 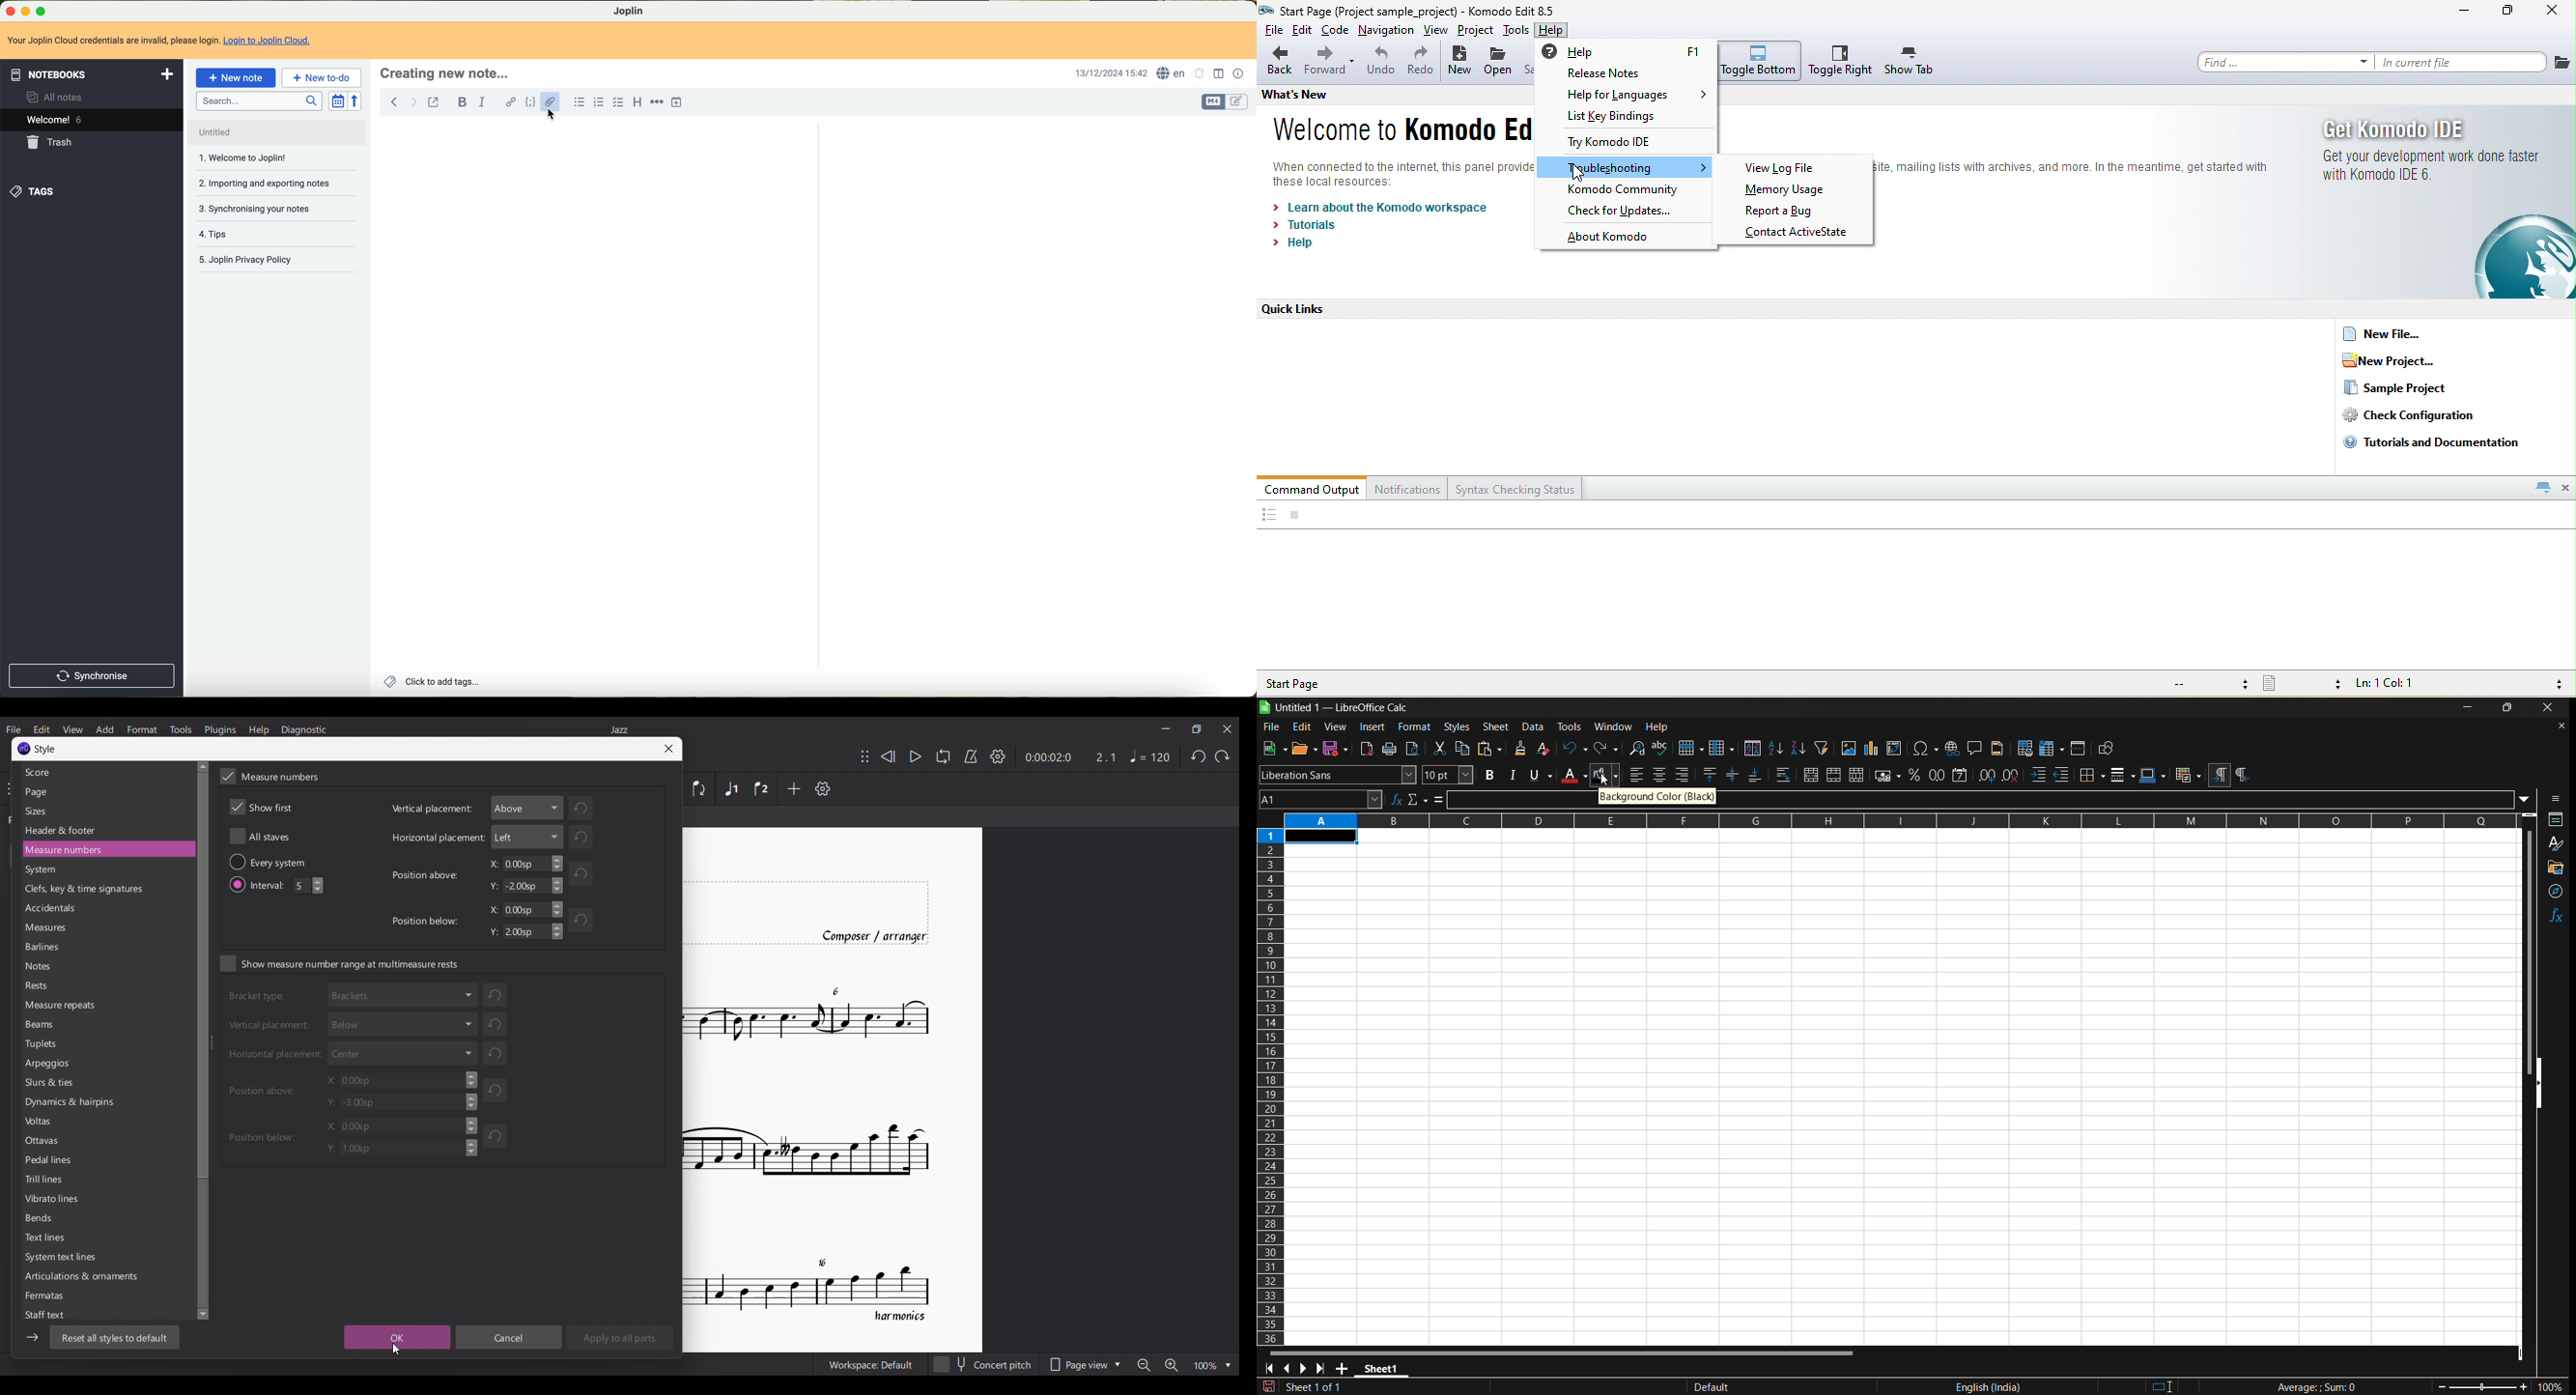 I want to click on center vertically, so click(x=1732, y=774).